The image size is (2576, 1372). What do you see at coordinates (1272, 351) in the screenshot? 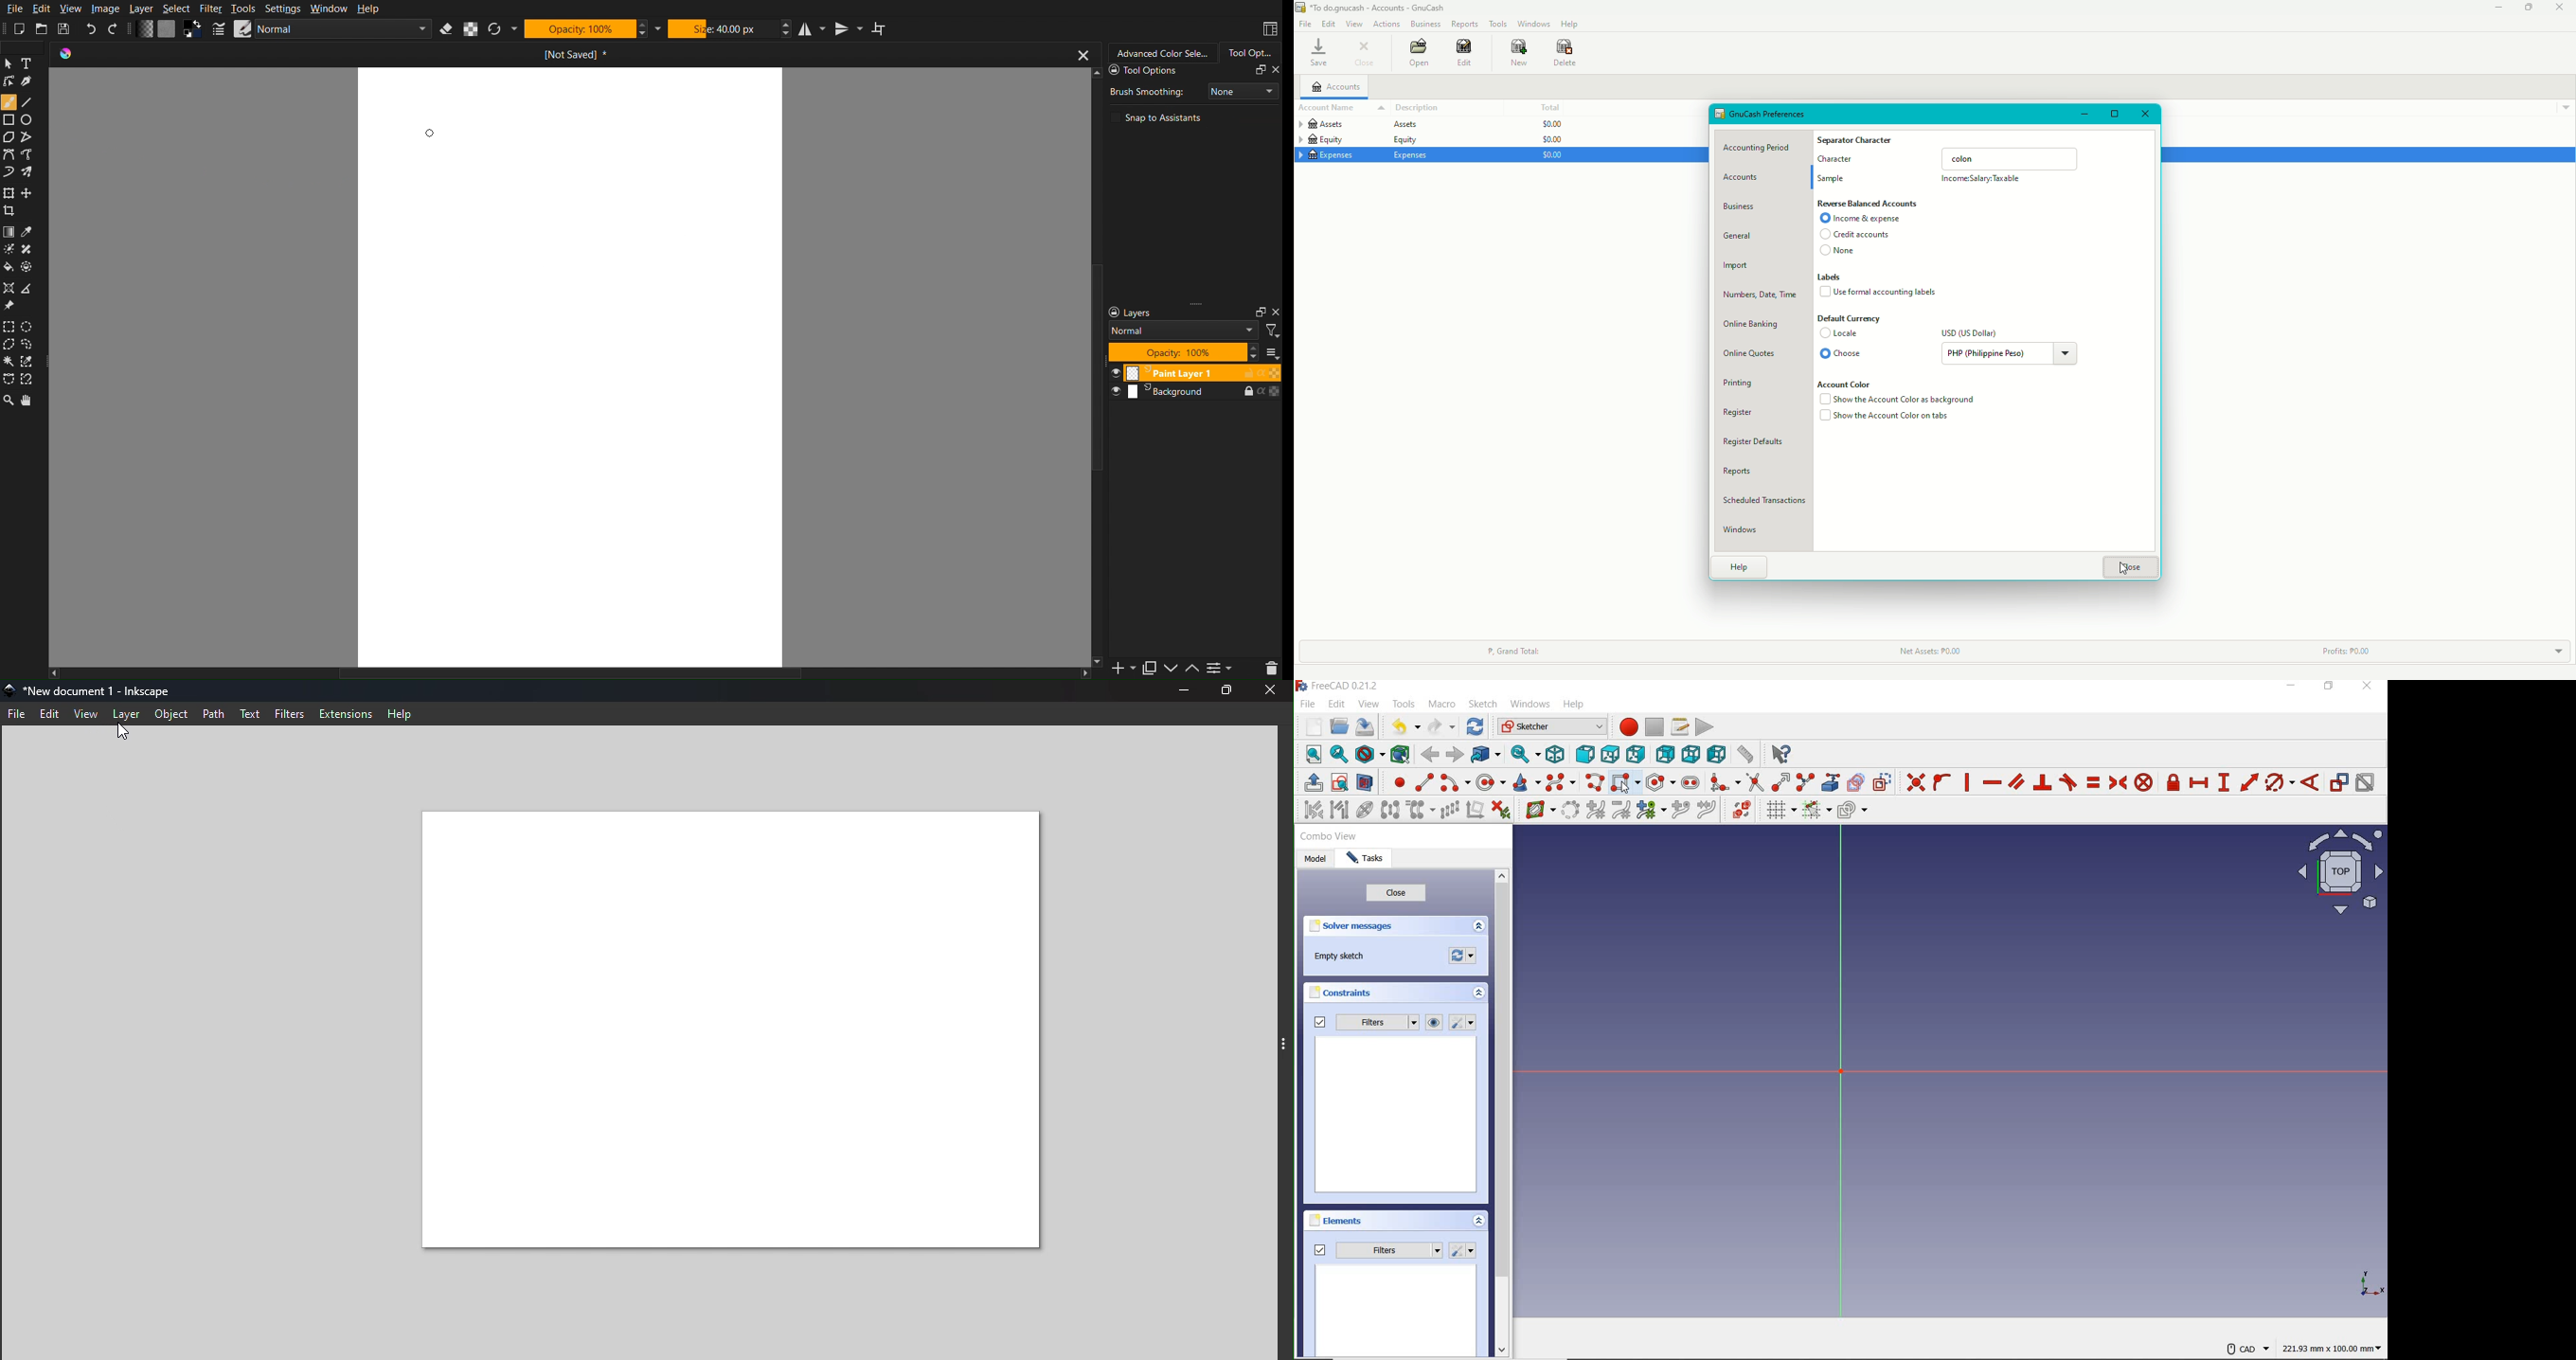
I see `All Layers` at bounding box center [1272, 351].